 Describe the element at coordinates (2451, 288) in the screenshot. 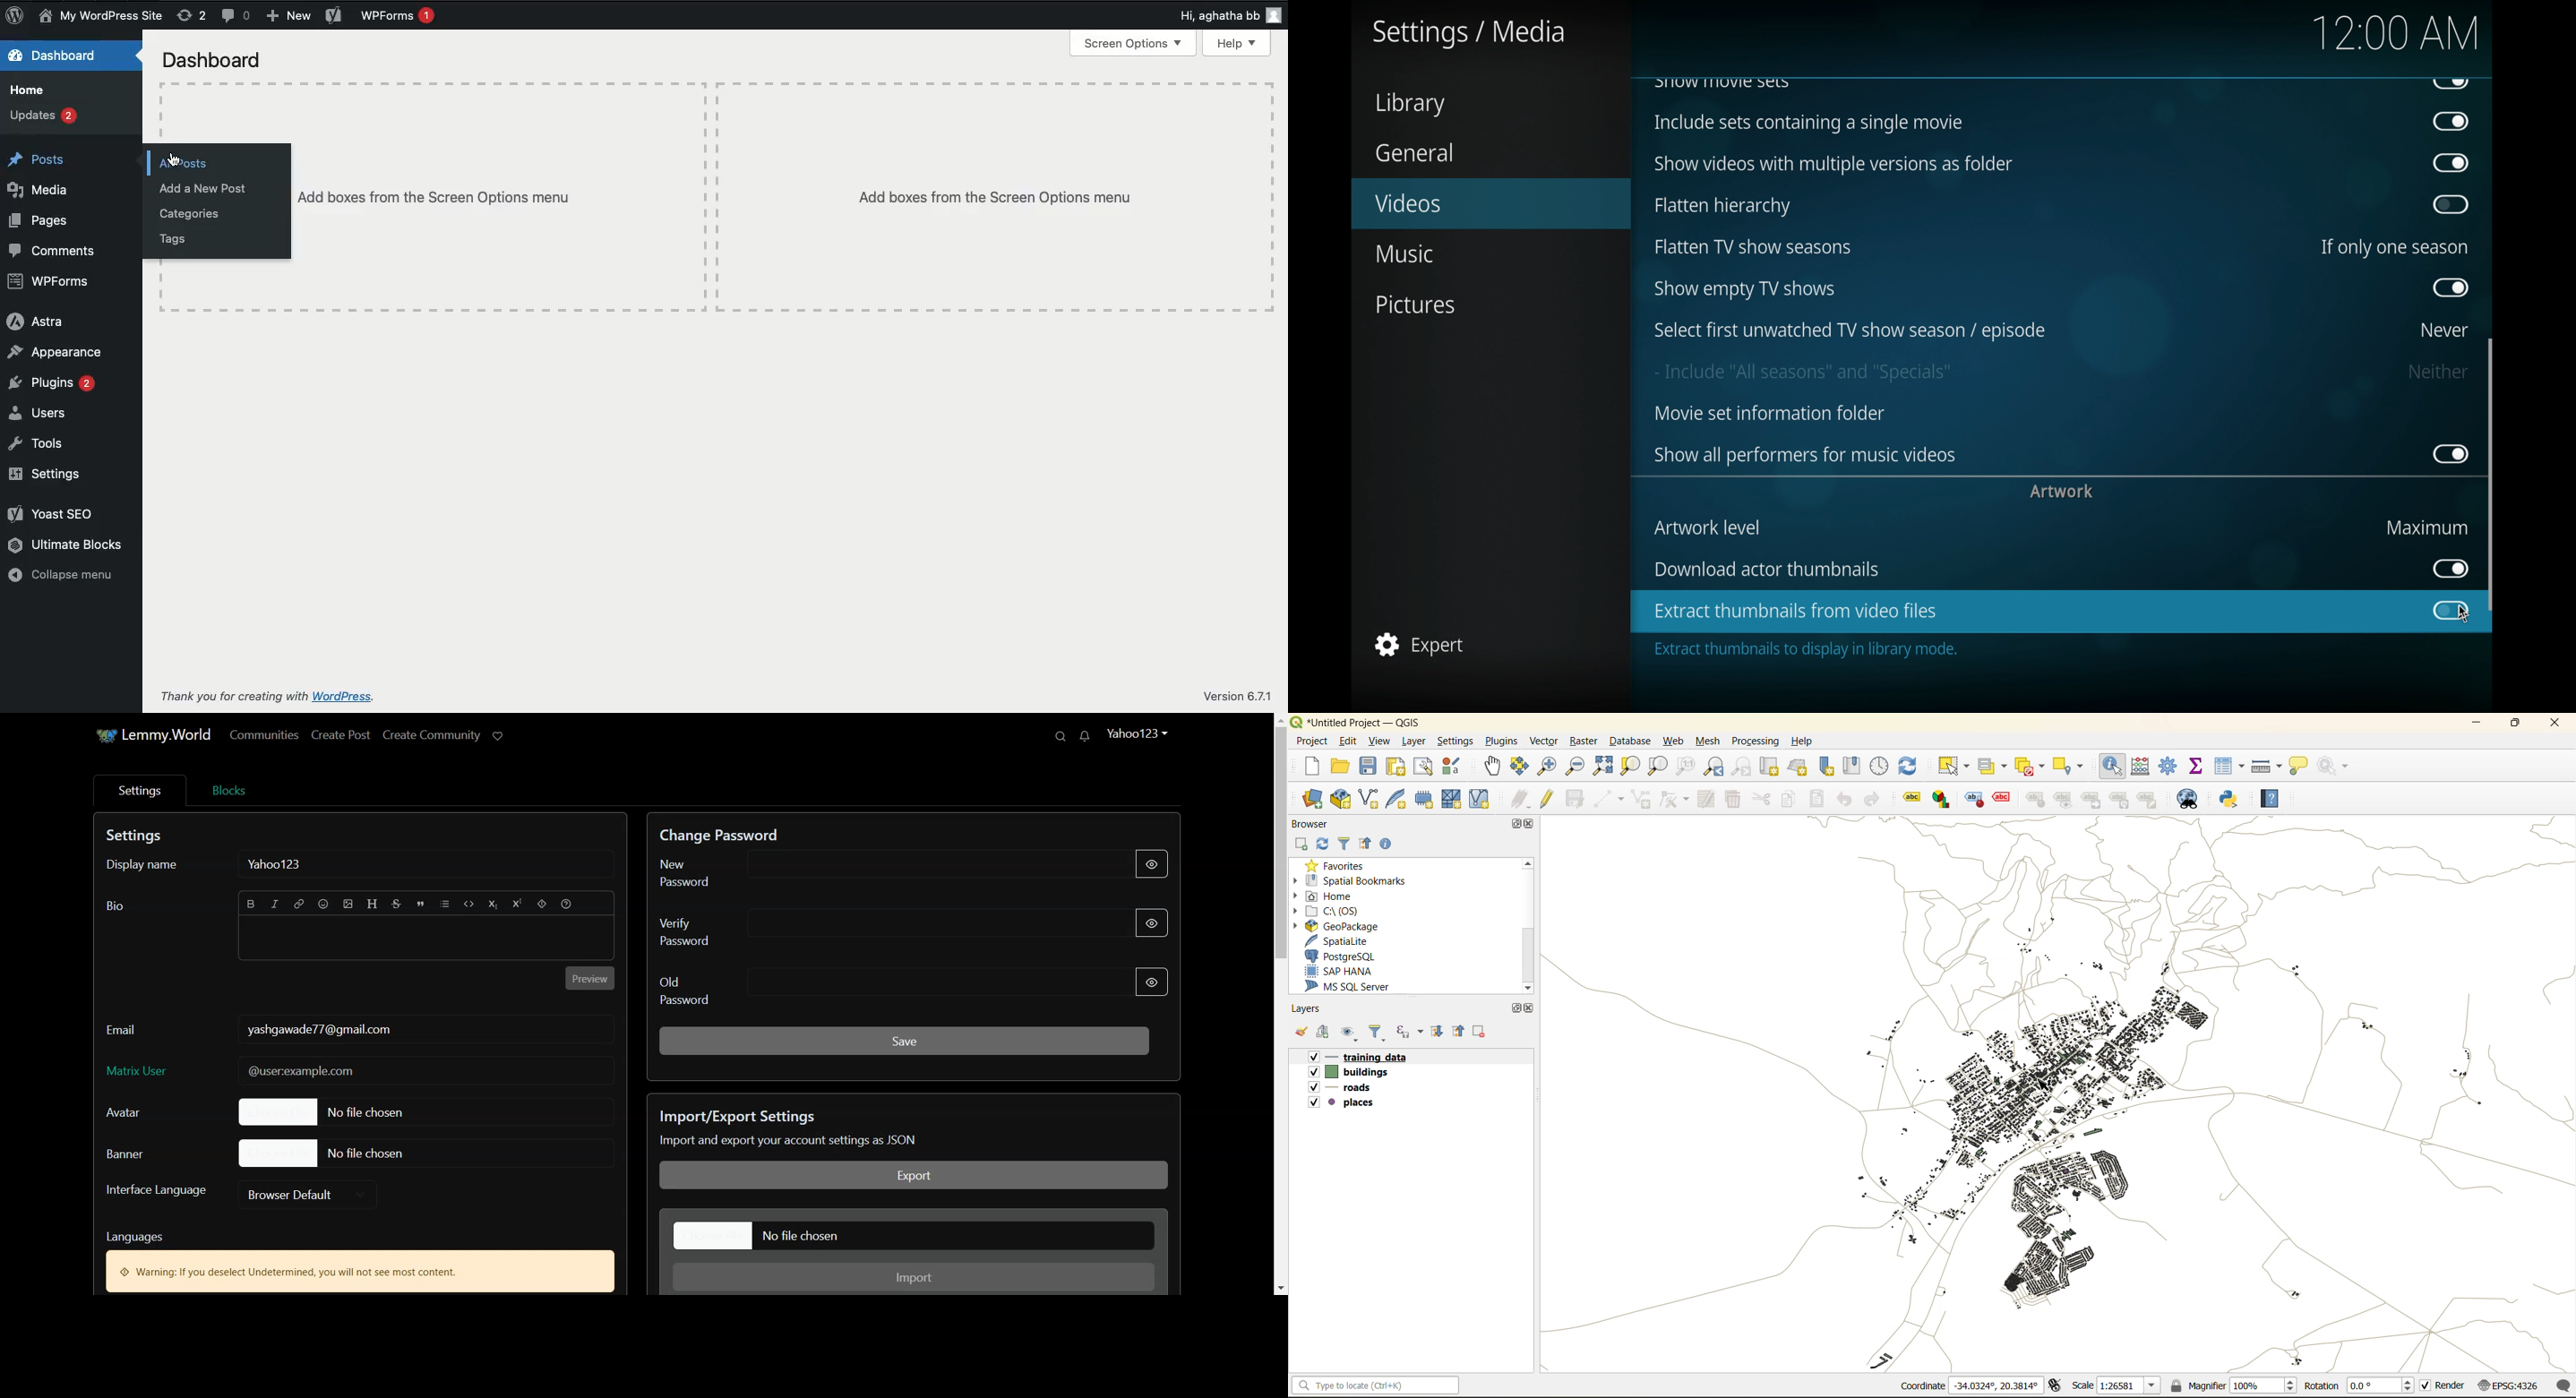

I see `toggle button` at that location.